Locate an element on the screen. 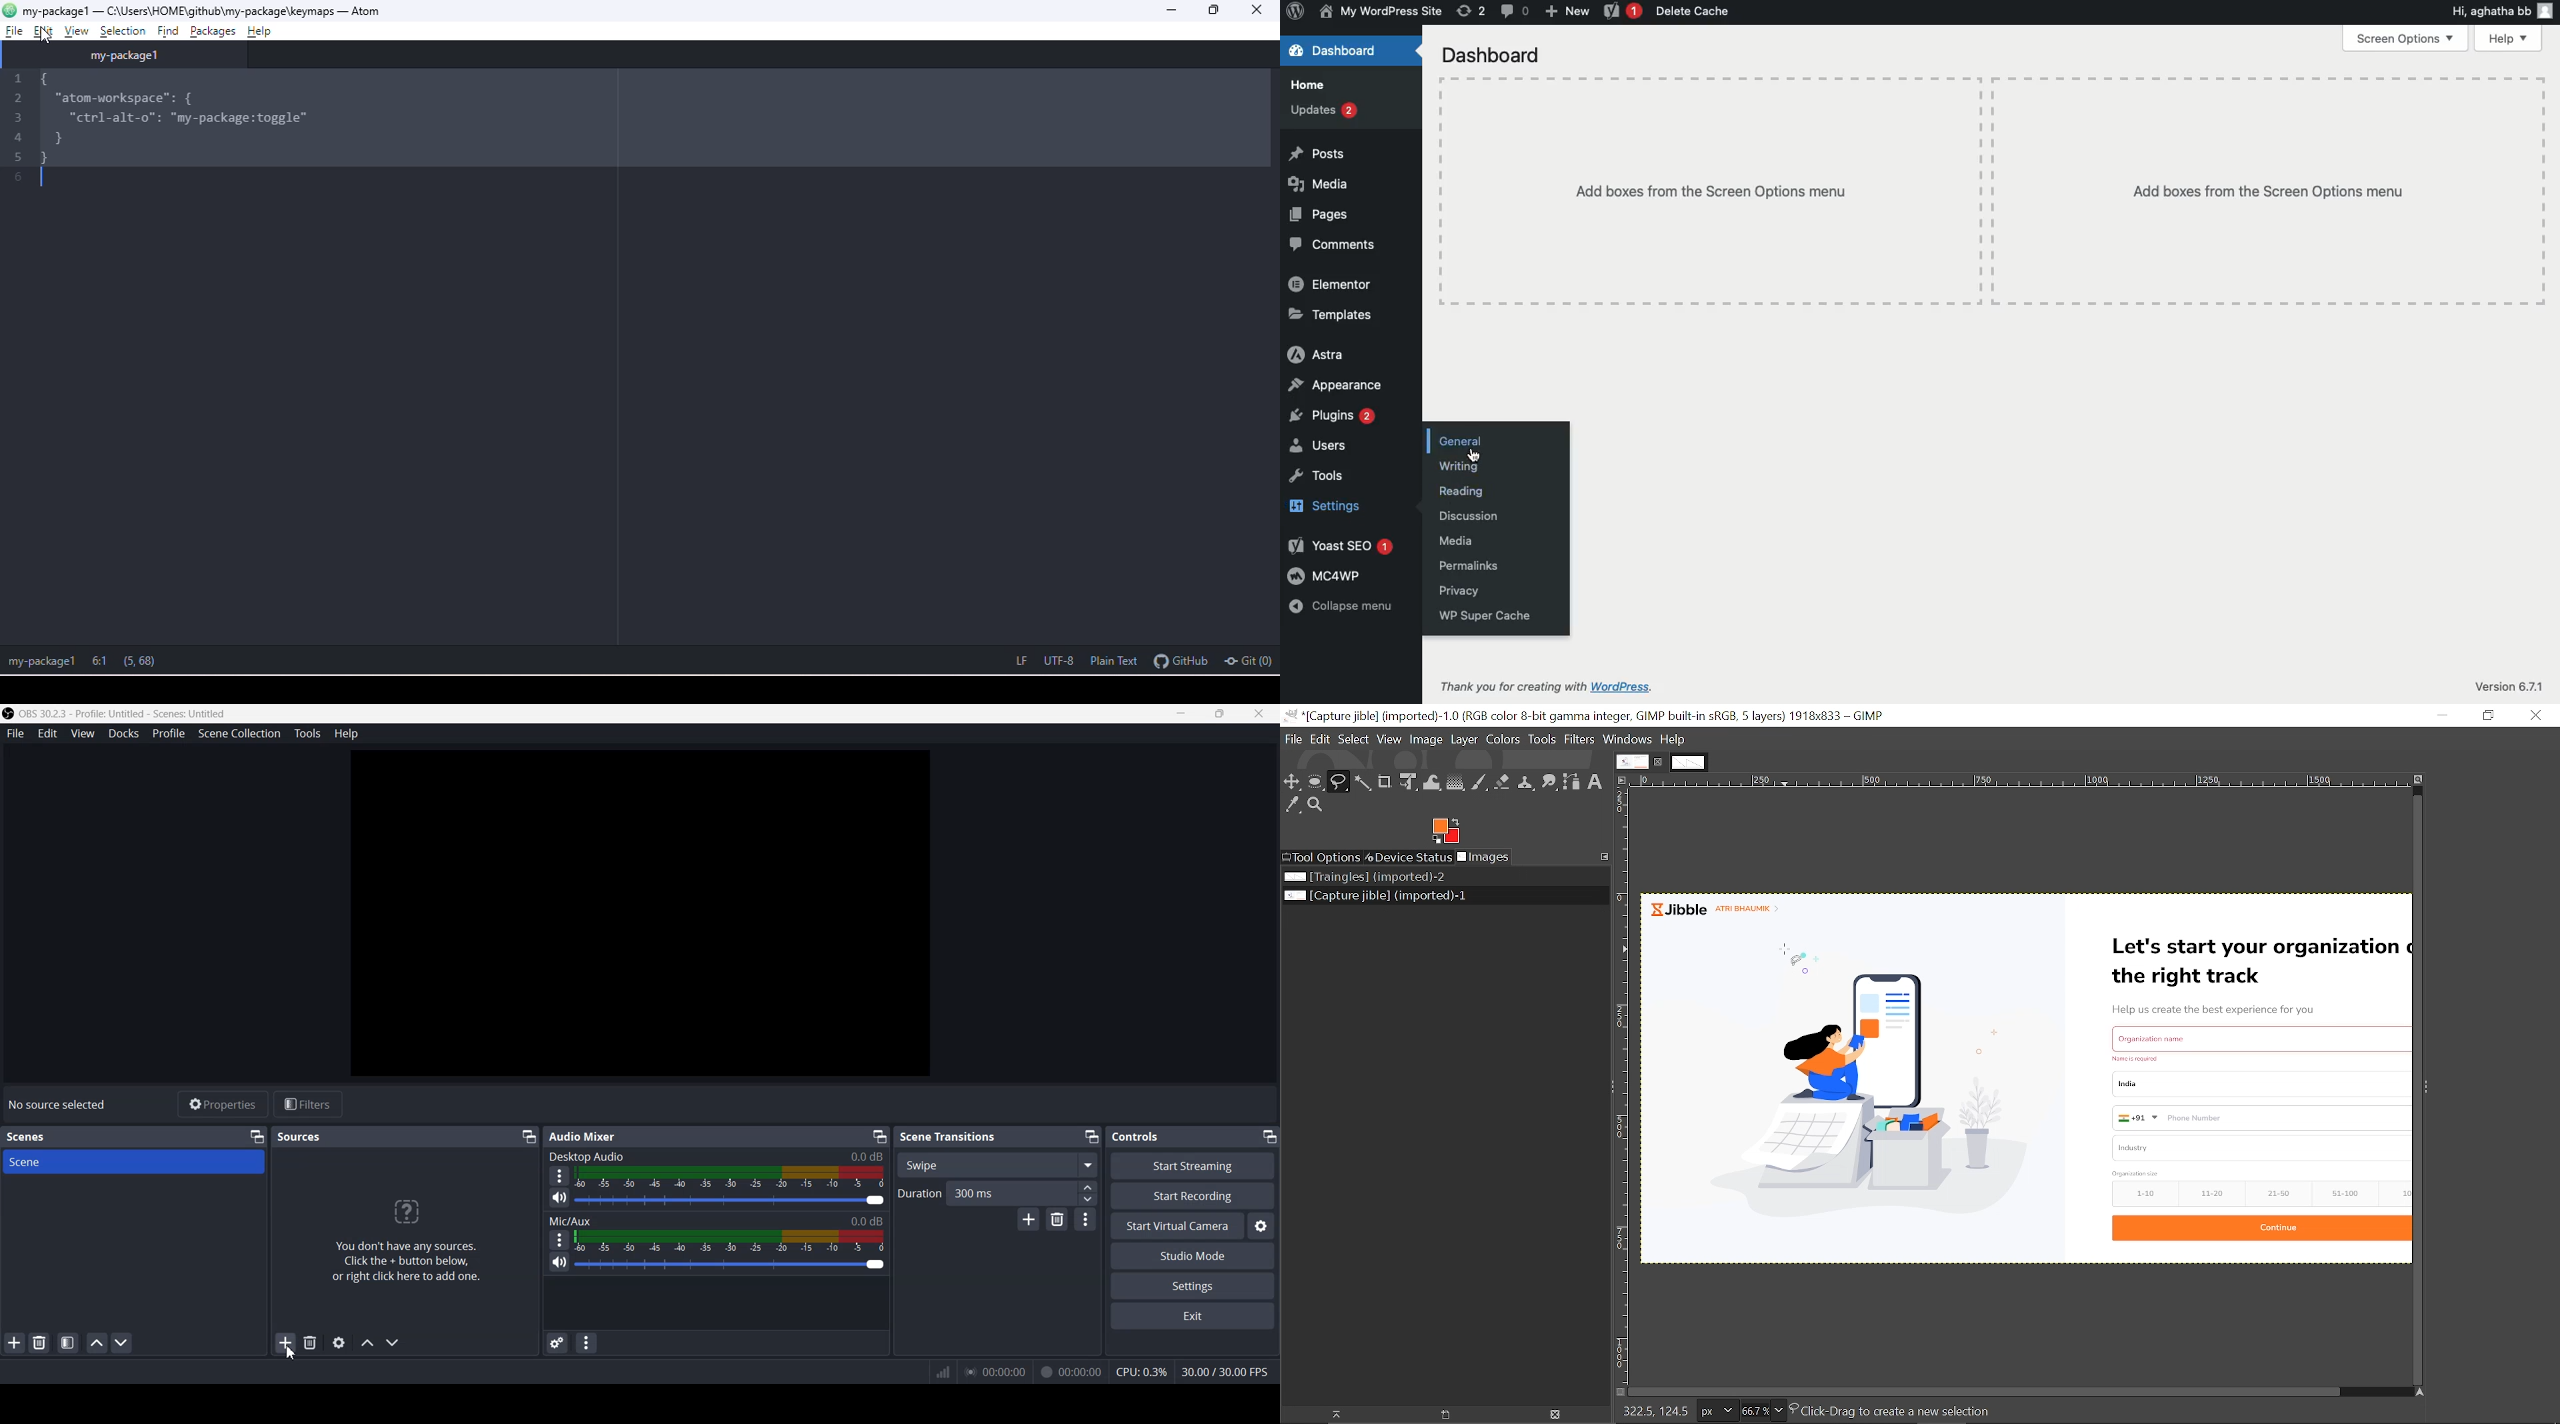 Image resolution: width=2576 pixels, height=1428 pixels. Desktop Audio is located at coordinates (718, 1156).